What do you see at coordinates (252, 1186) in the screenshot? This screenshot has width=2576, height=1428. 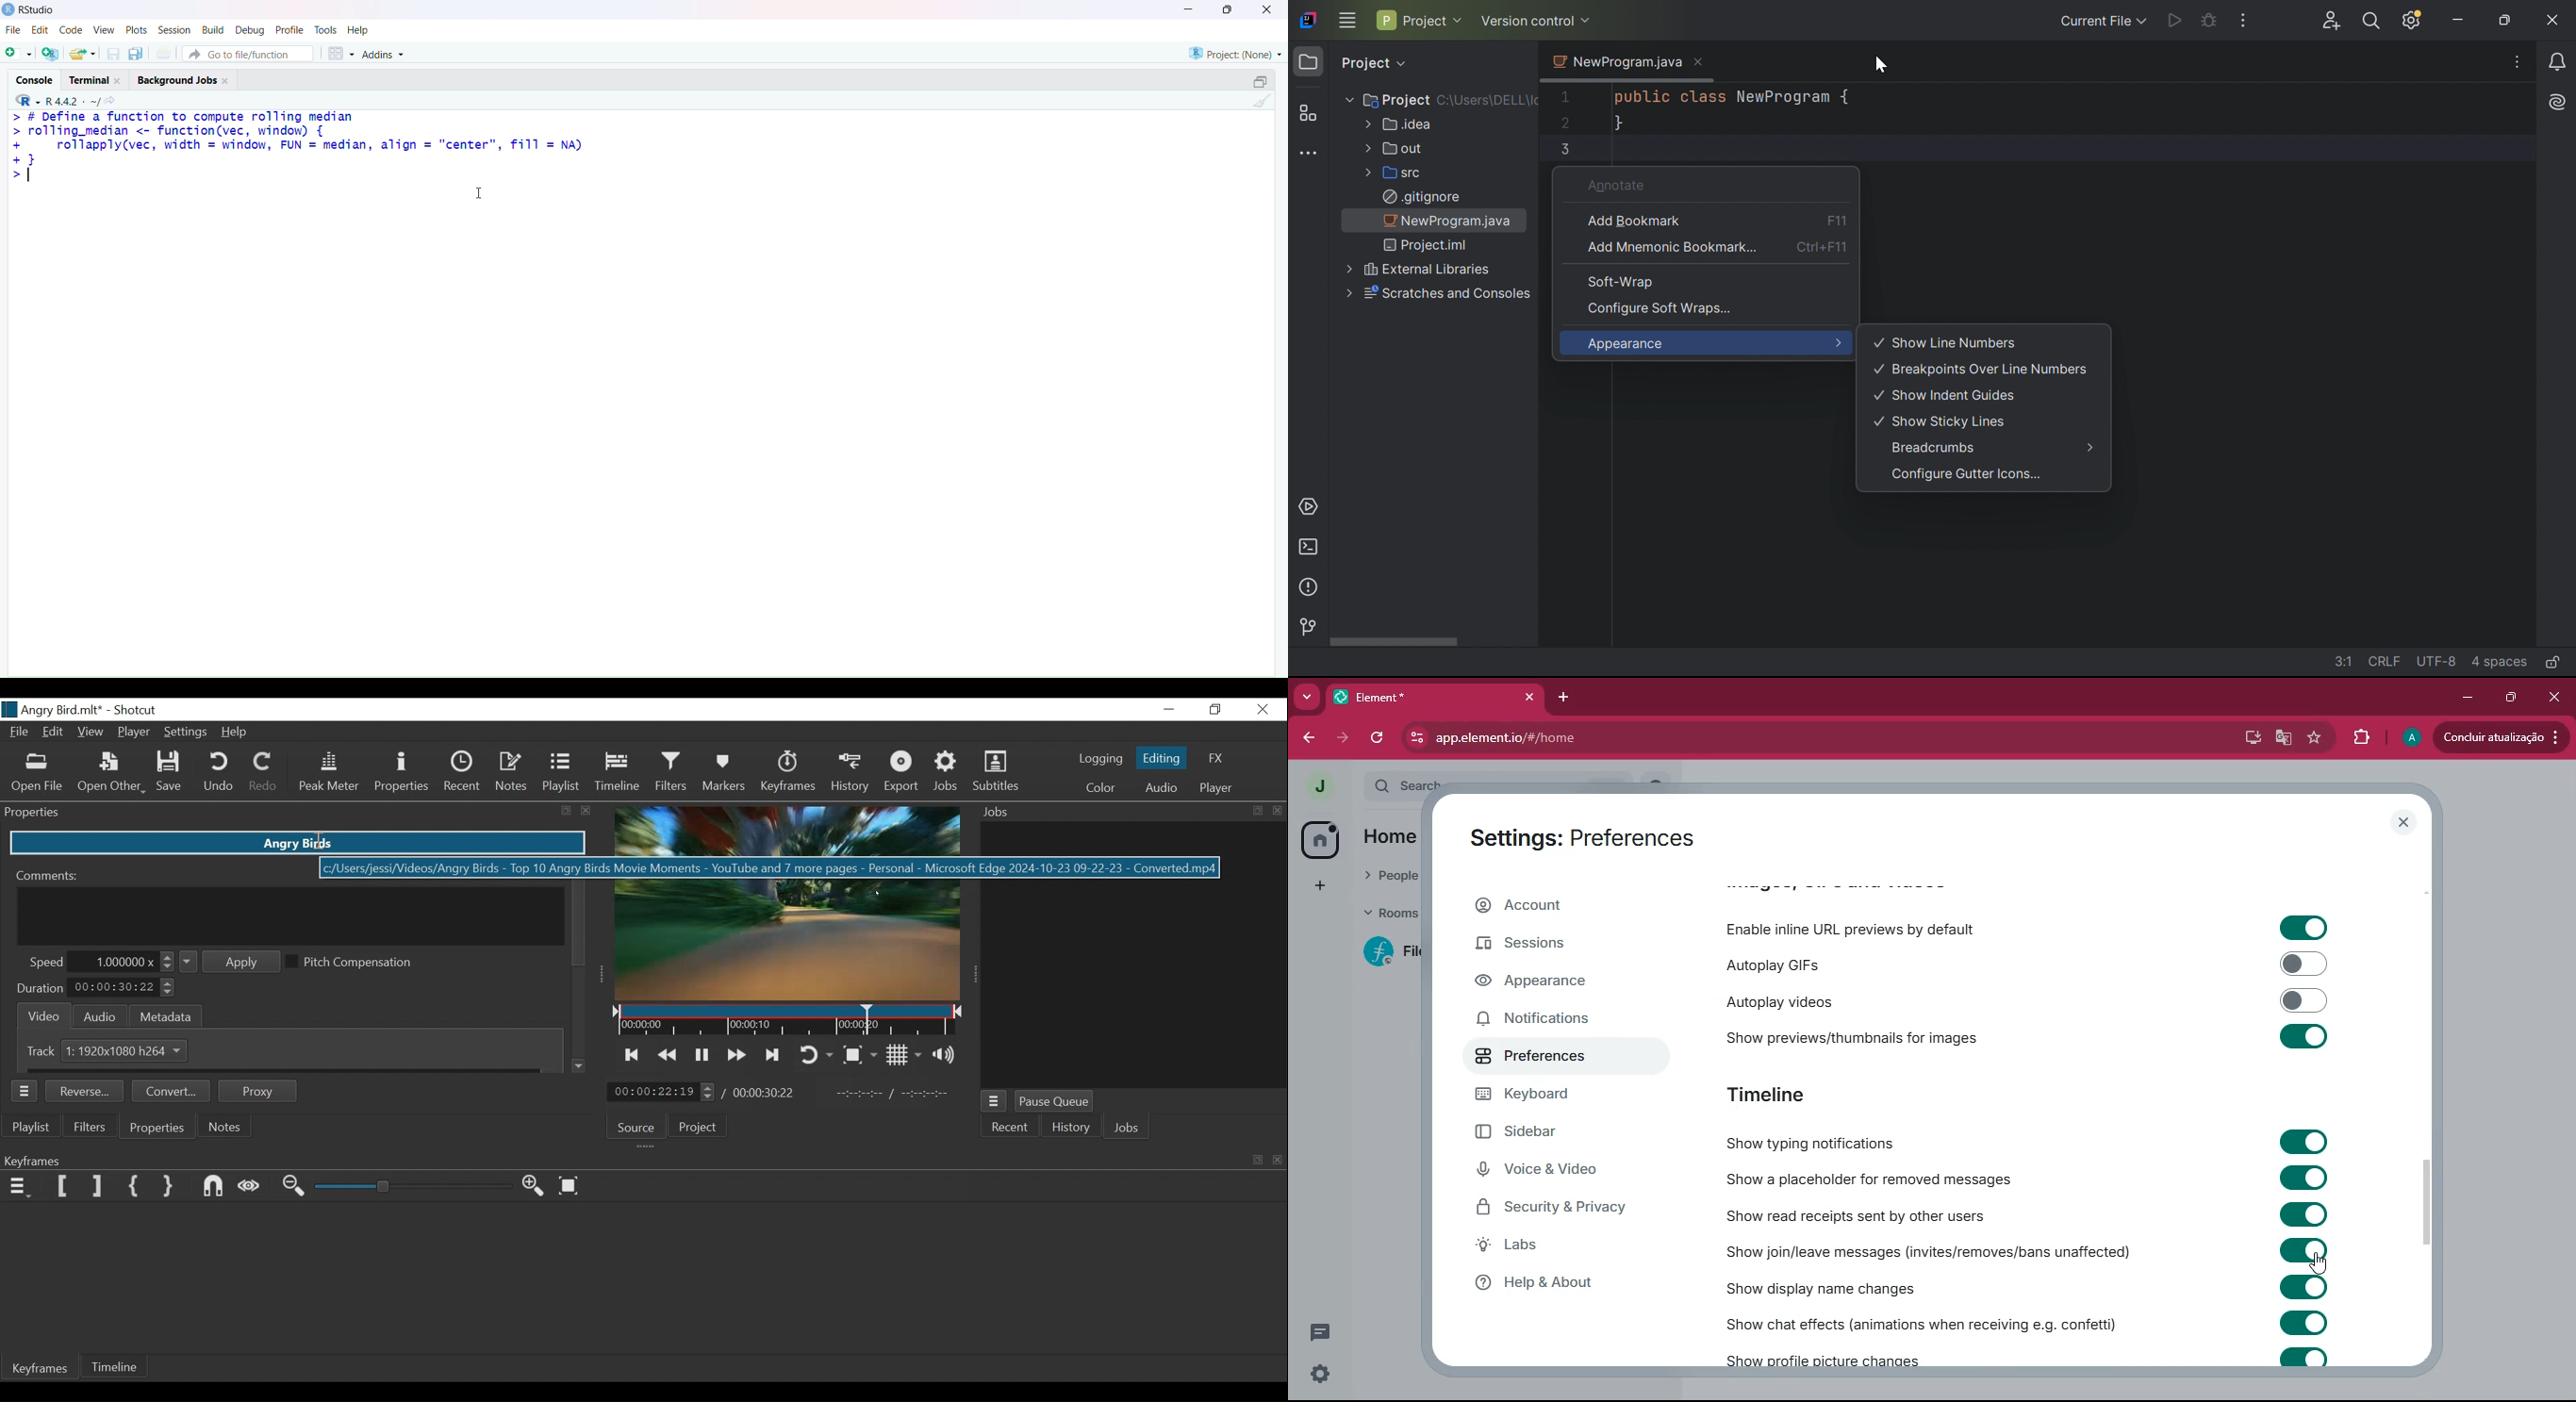 I see `Scrub while dragging` at bounding box center [252, 1186].